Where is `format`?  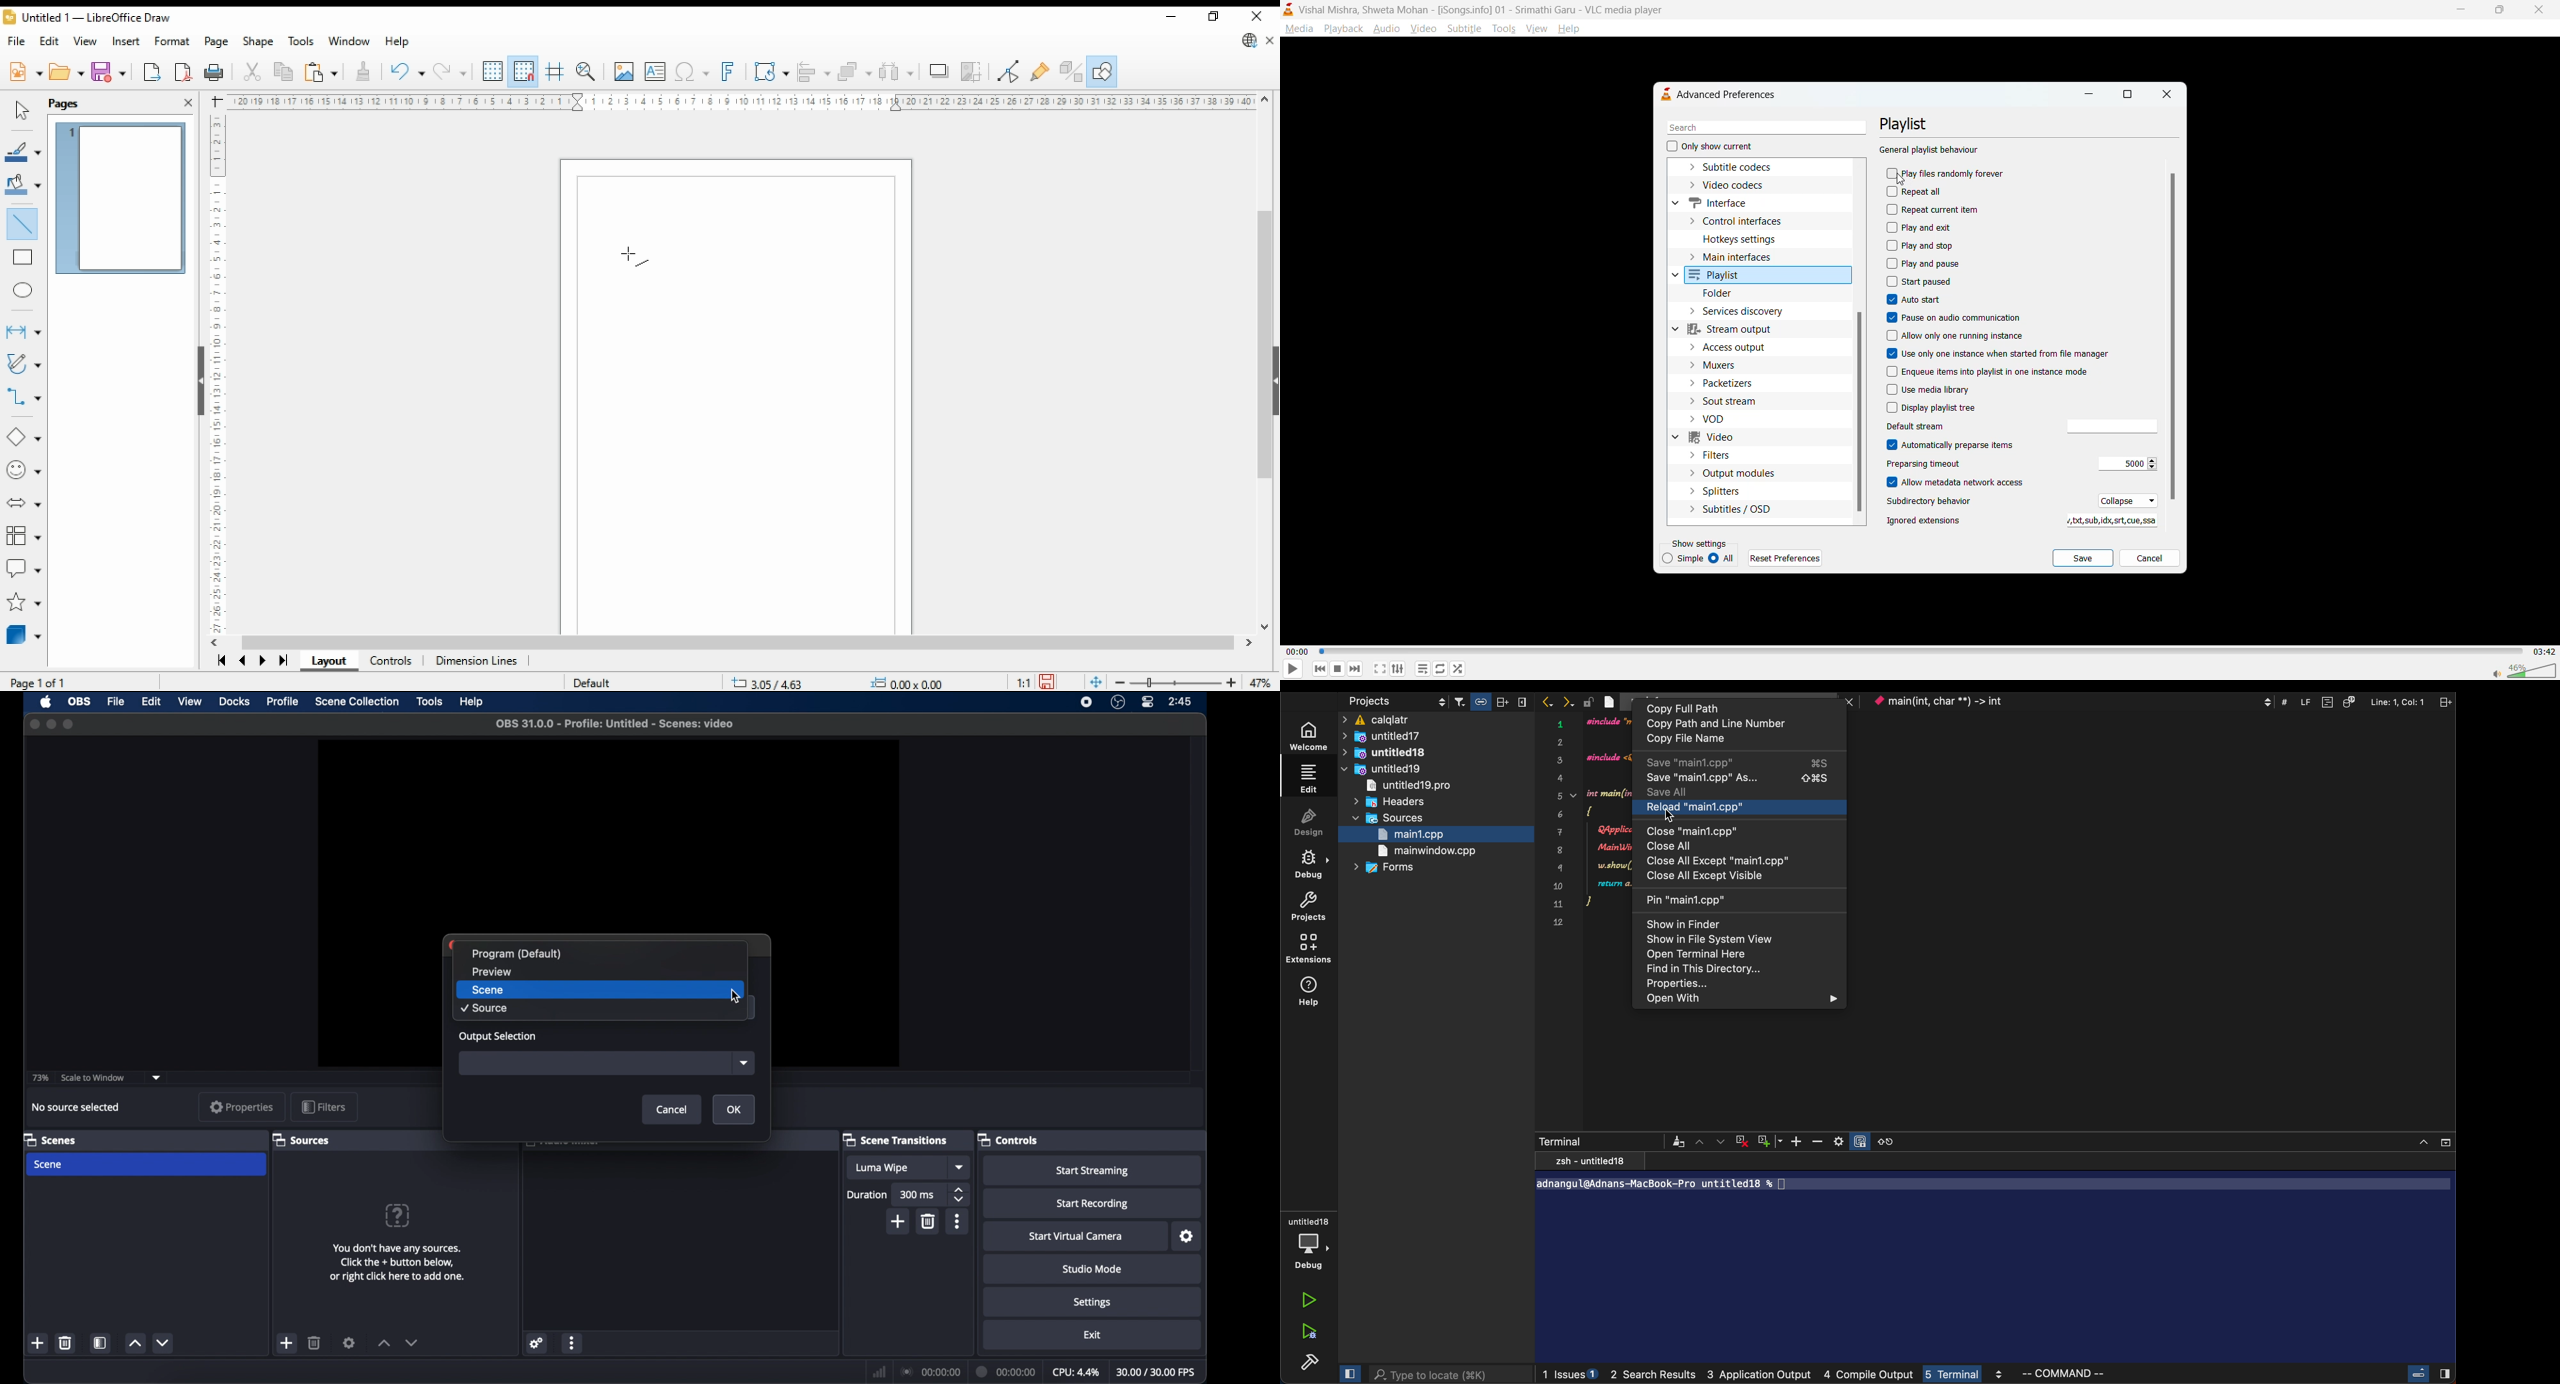 format is located at coordinates (172, 40).